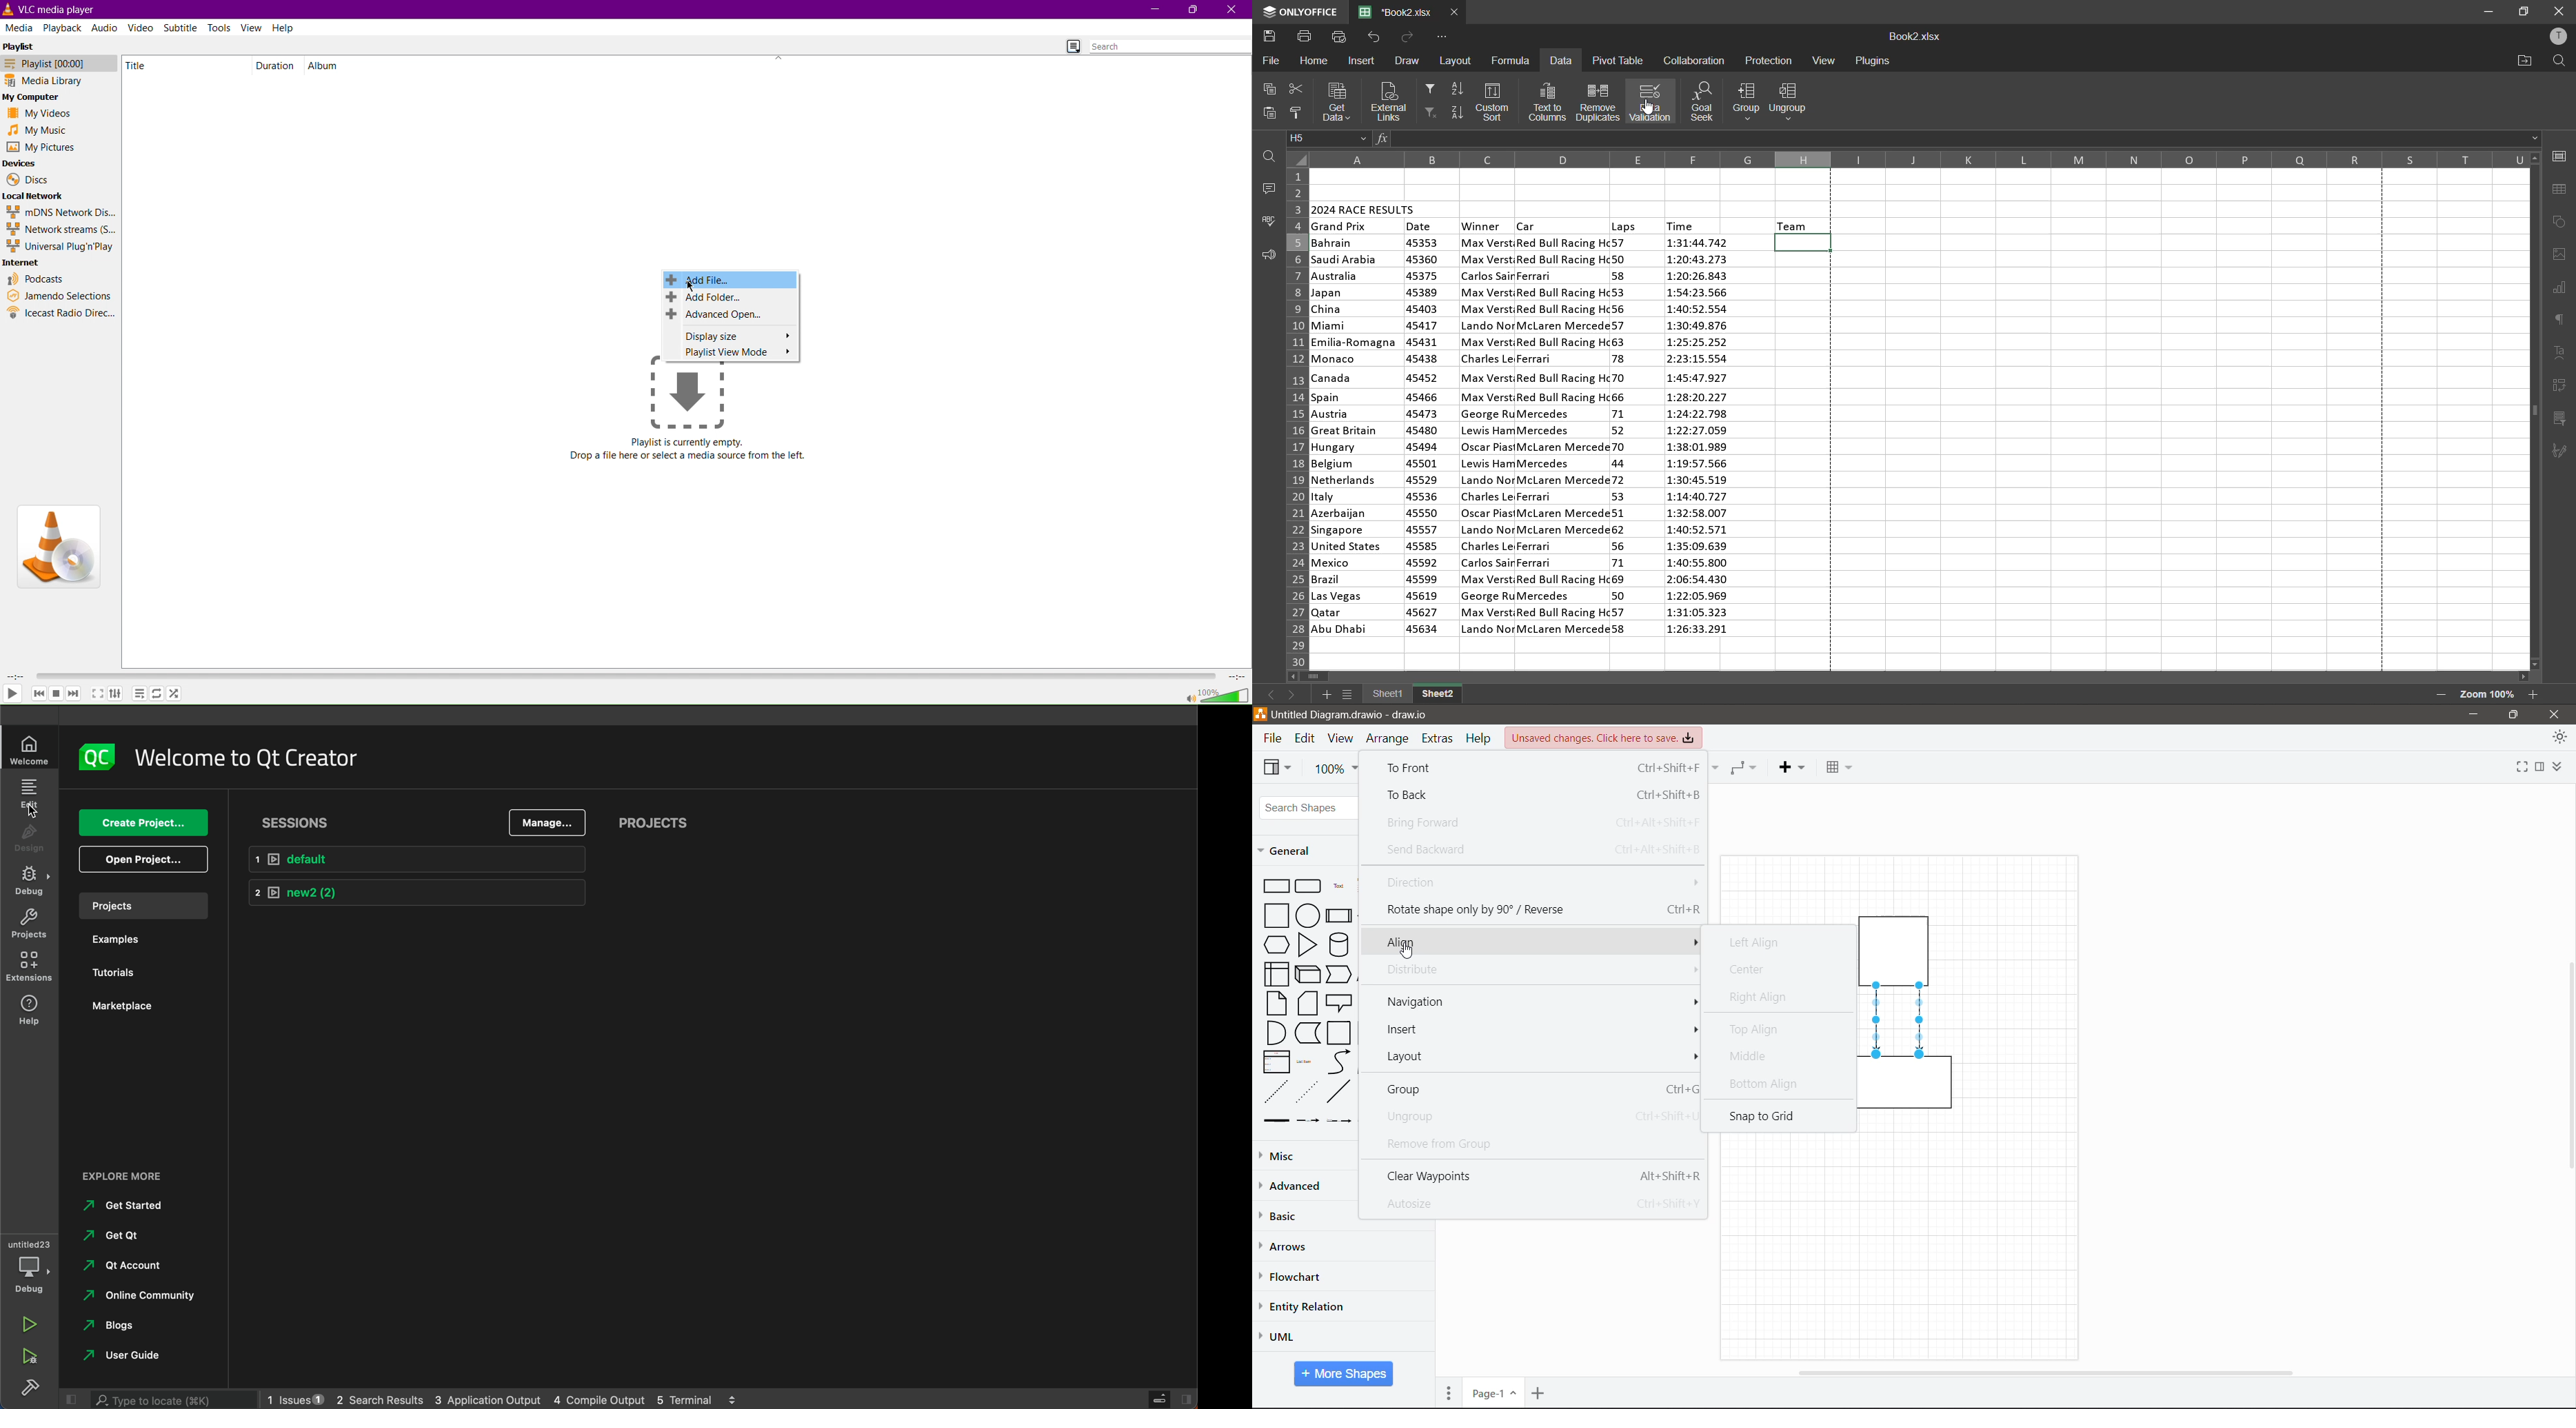 This screenshot has width=2576, height=1428. Describe the element at coordinates (174, 1399) in the screenshot. I see `search bar` at that location.